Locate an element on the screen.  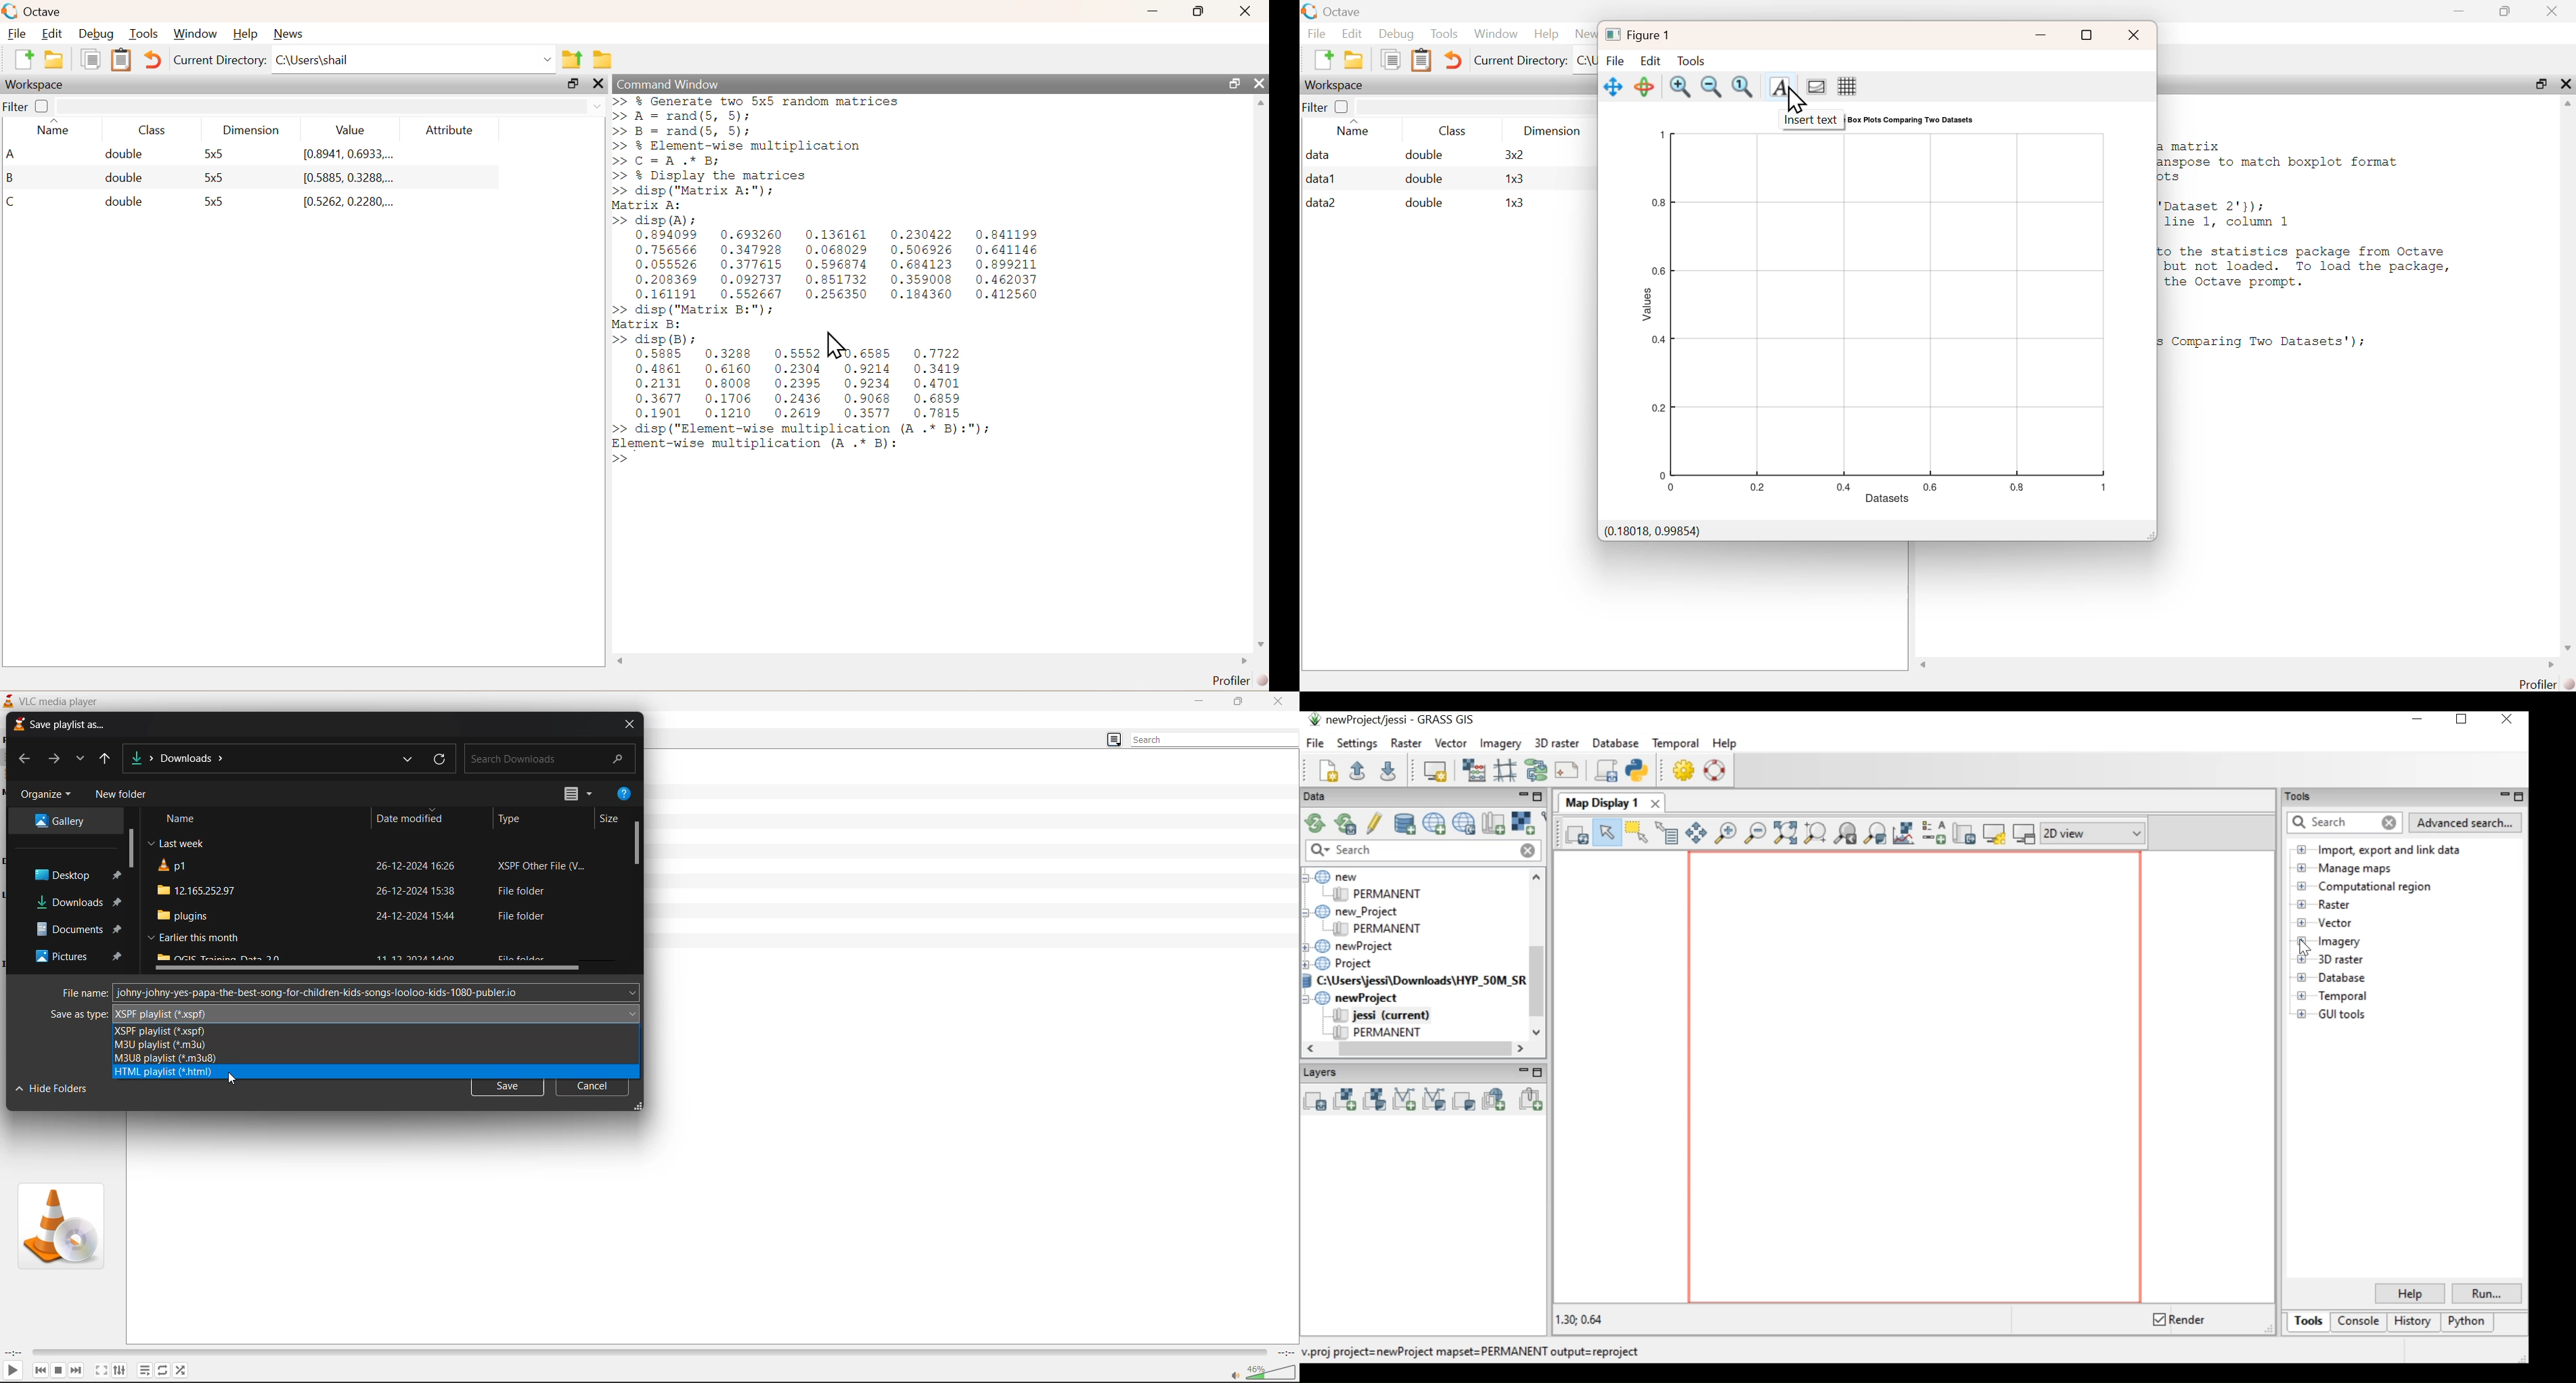
add file name is located at coordinates (378, 993).